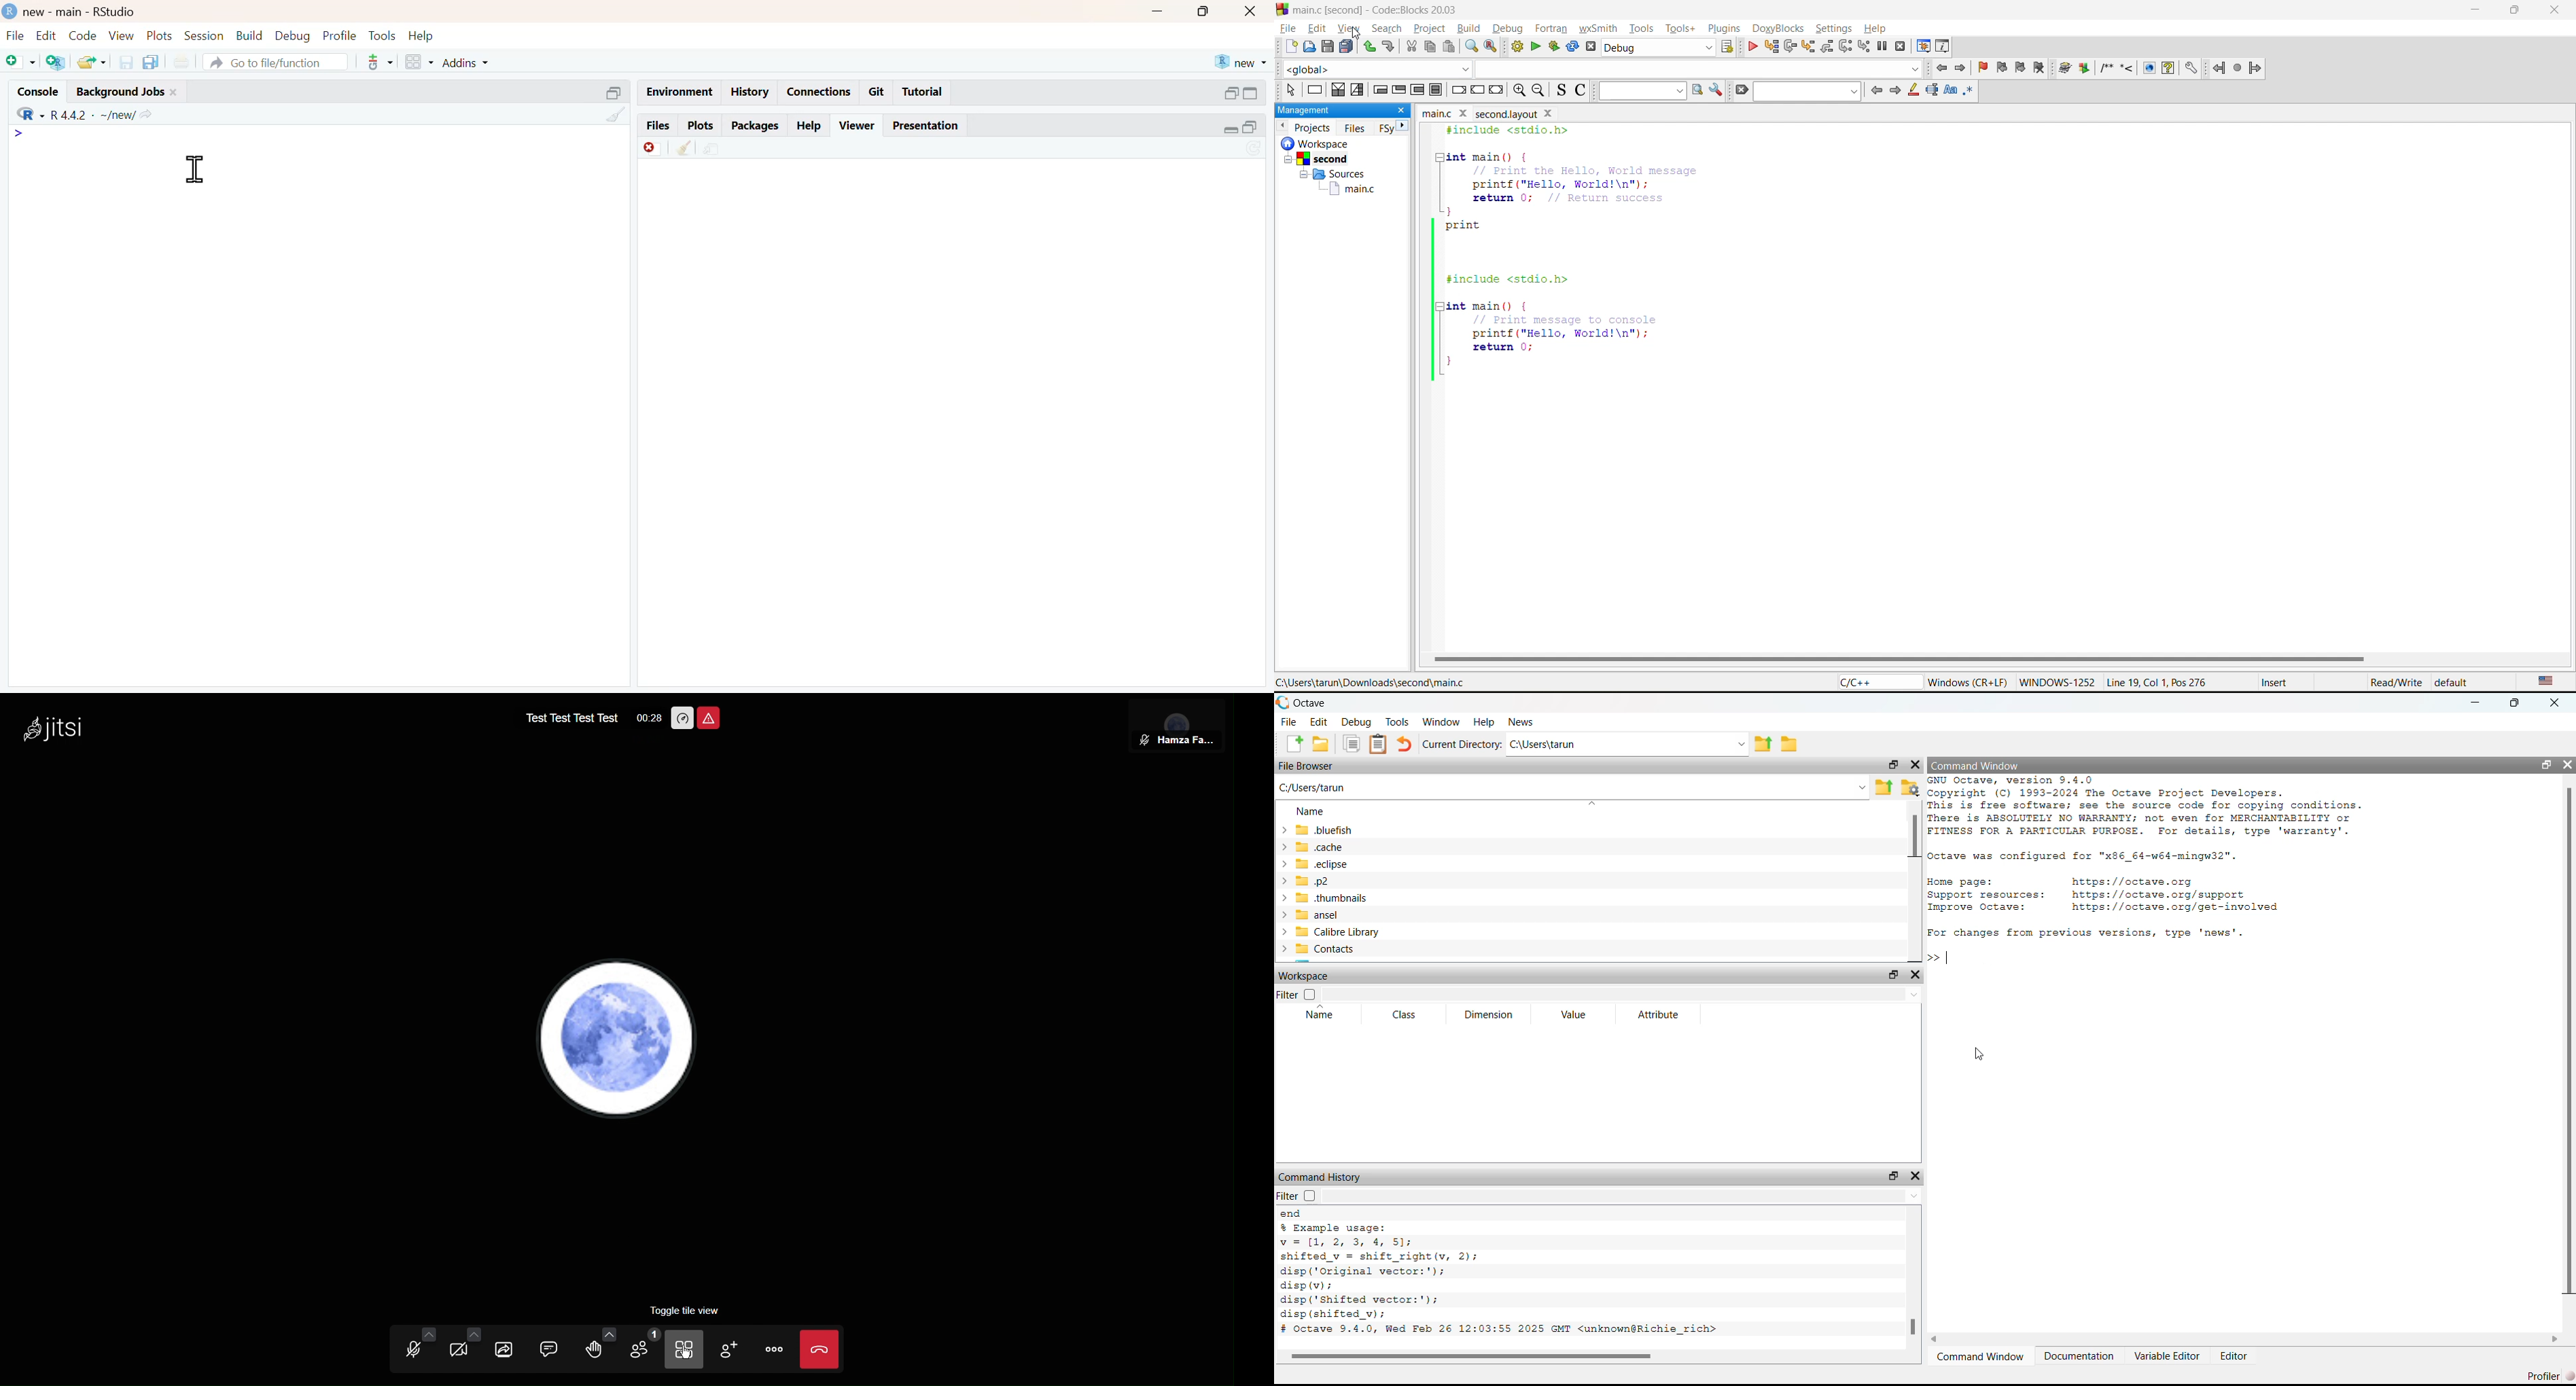 The image size is (2576, 1400). Describe the element at coordinates (277, 61) in the screenshot. I see `go to file/function` at that location.